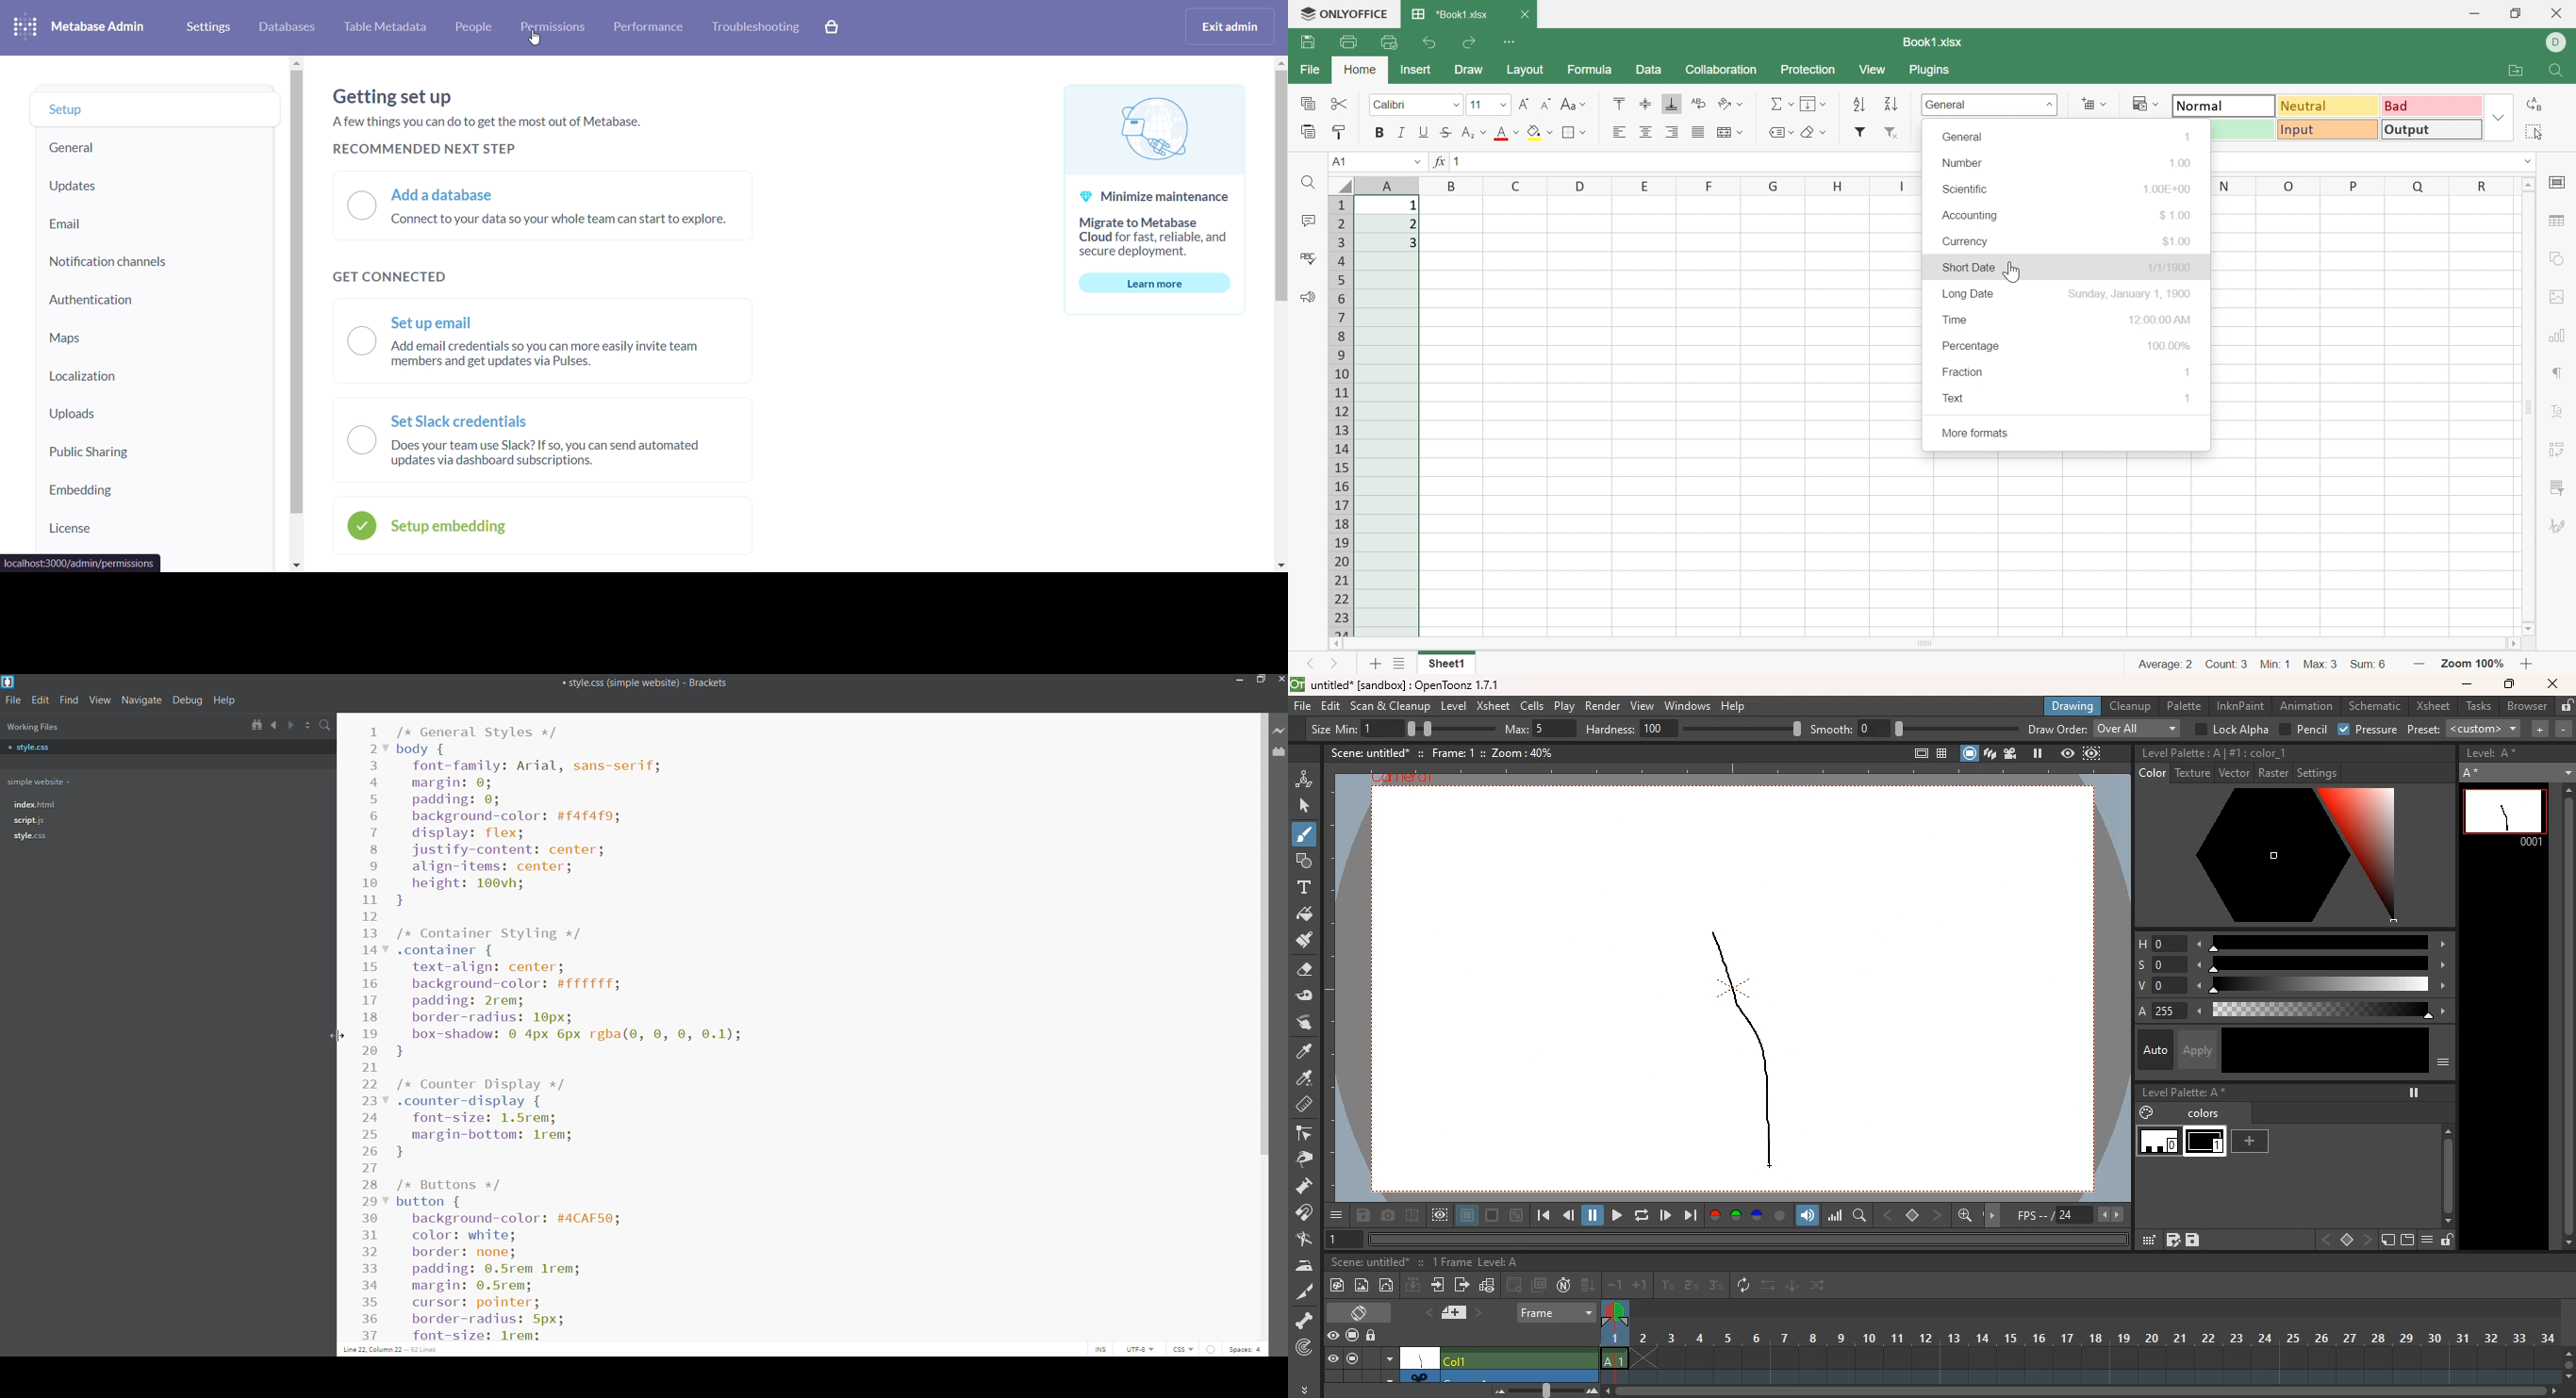 This screenshot has height=1400, width=2576. What do you see at coordinates (2329, 107) in the screenshot?
I see `Neutral` at bounding box center [2329, 107].